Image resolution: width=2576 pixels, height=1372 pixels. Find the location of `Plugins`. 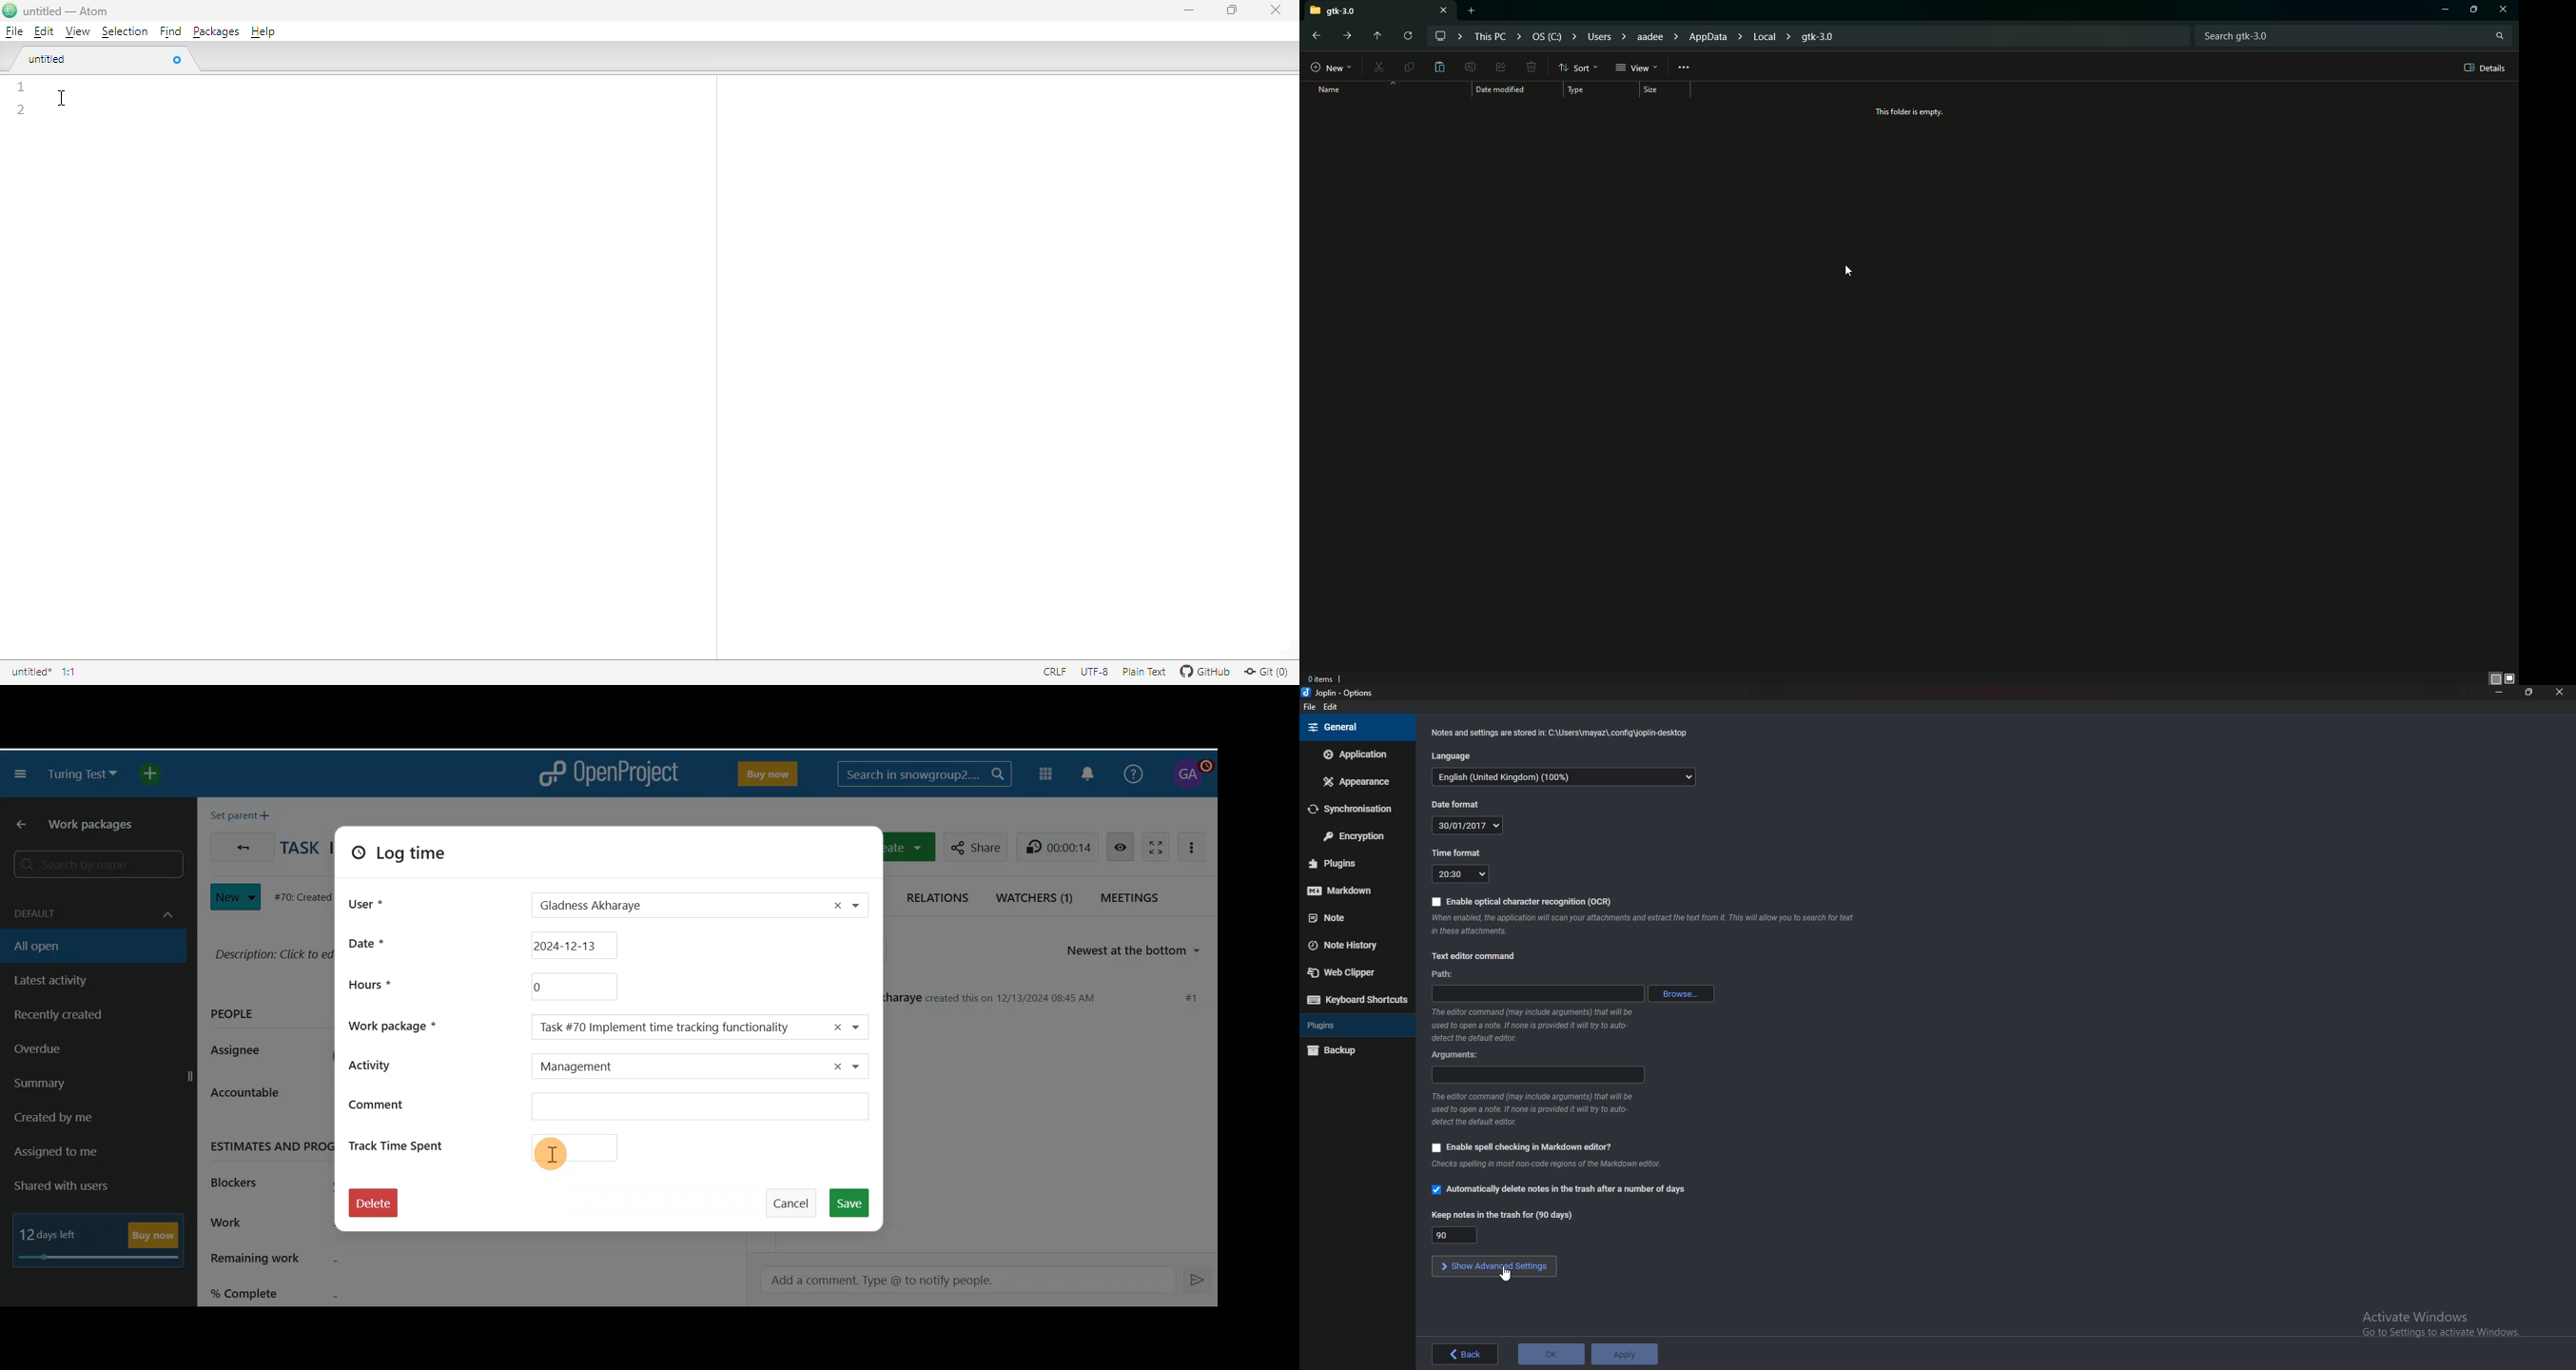

Plugins is located at coordinates (1346, 864).